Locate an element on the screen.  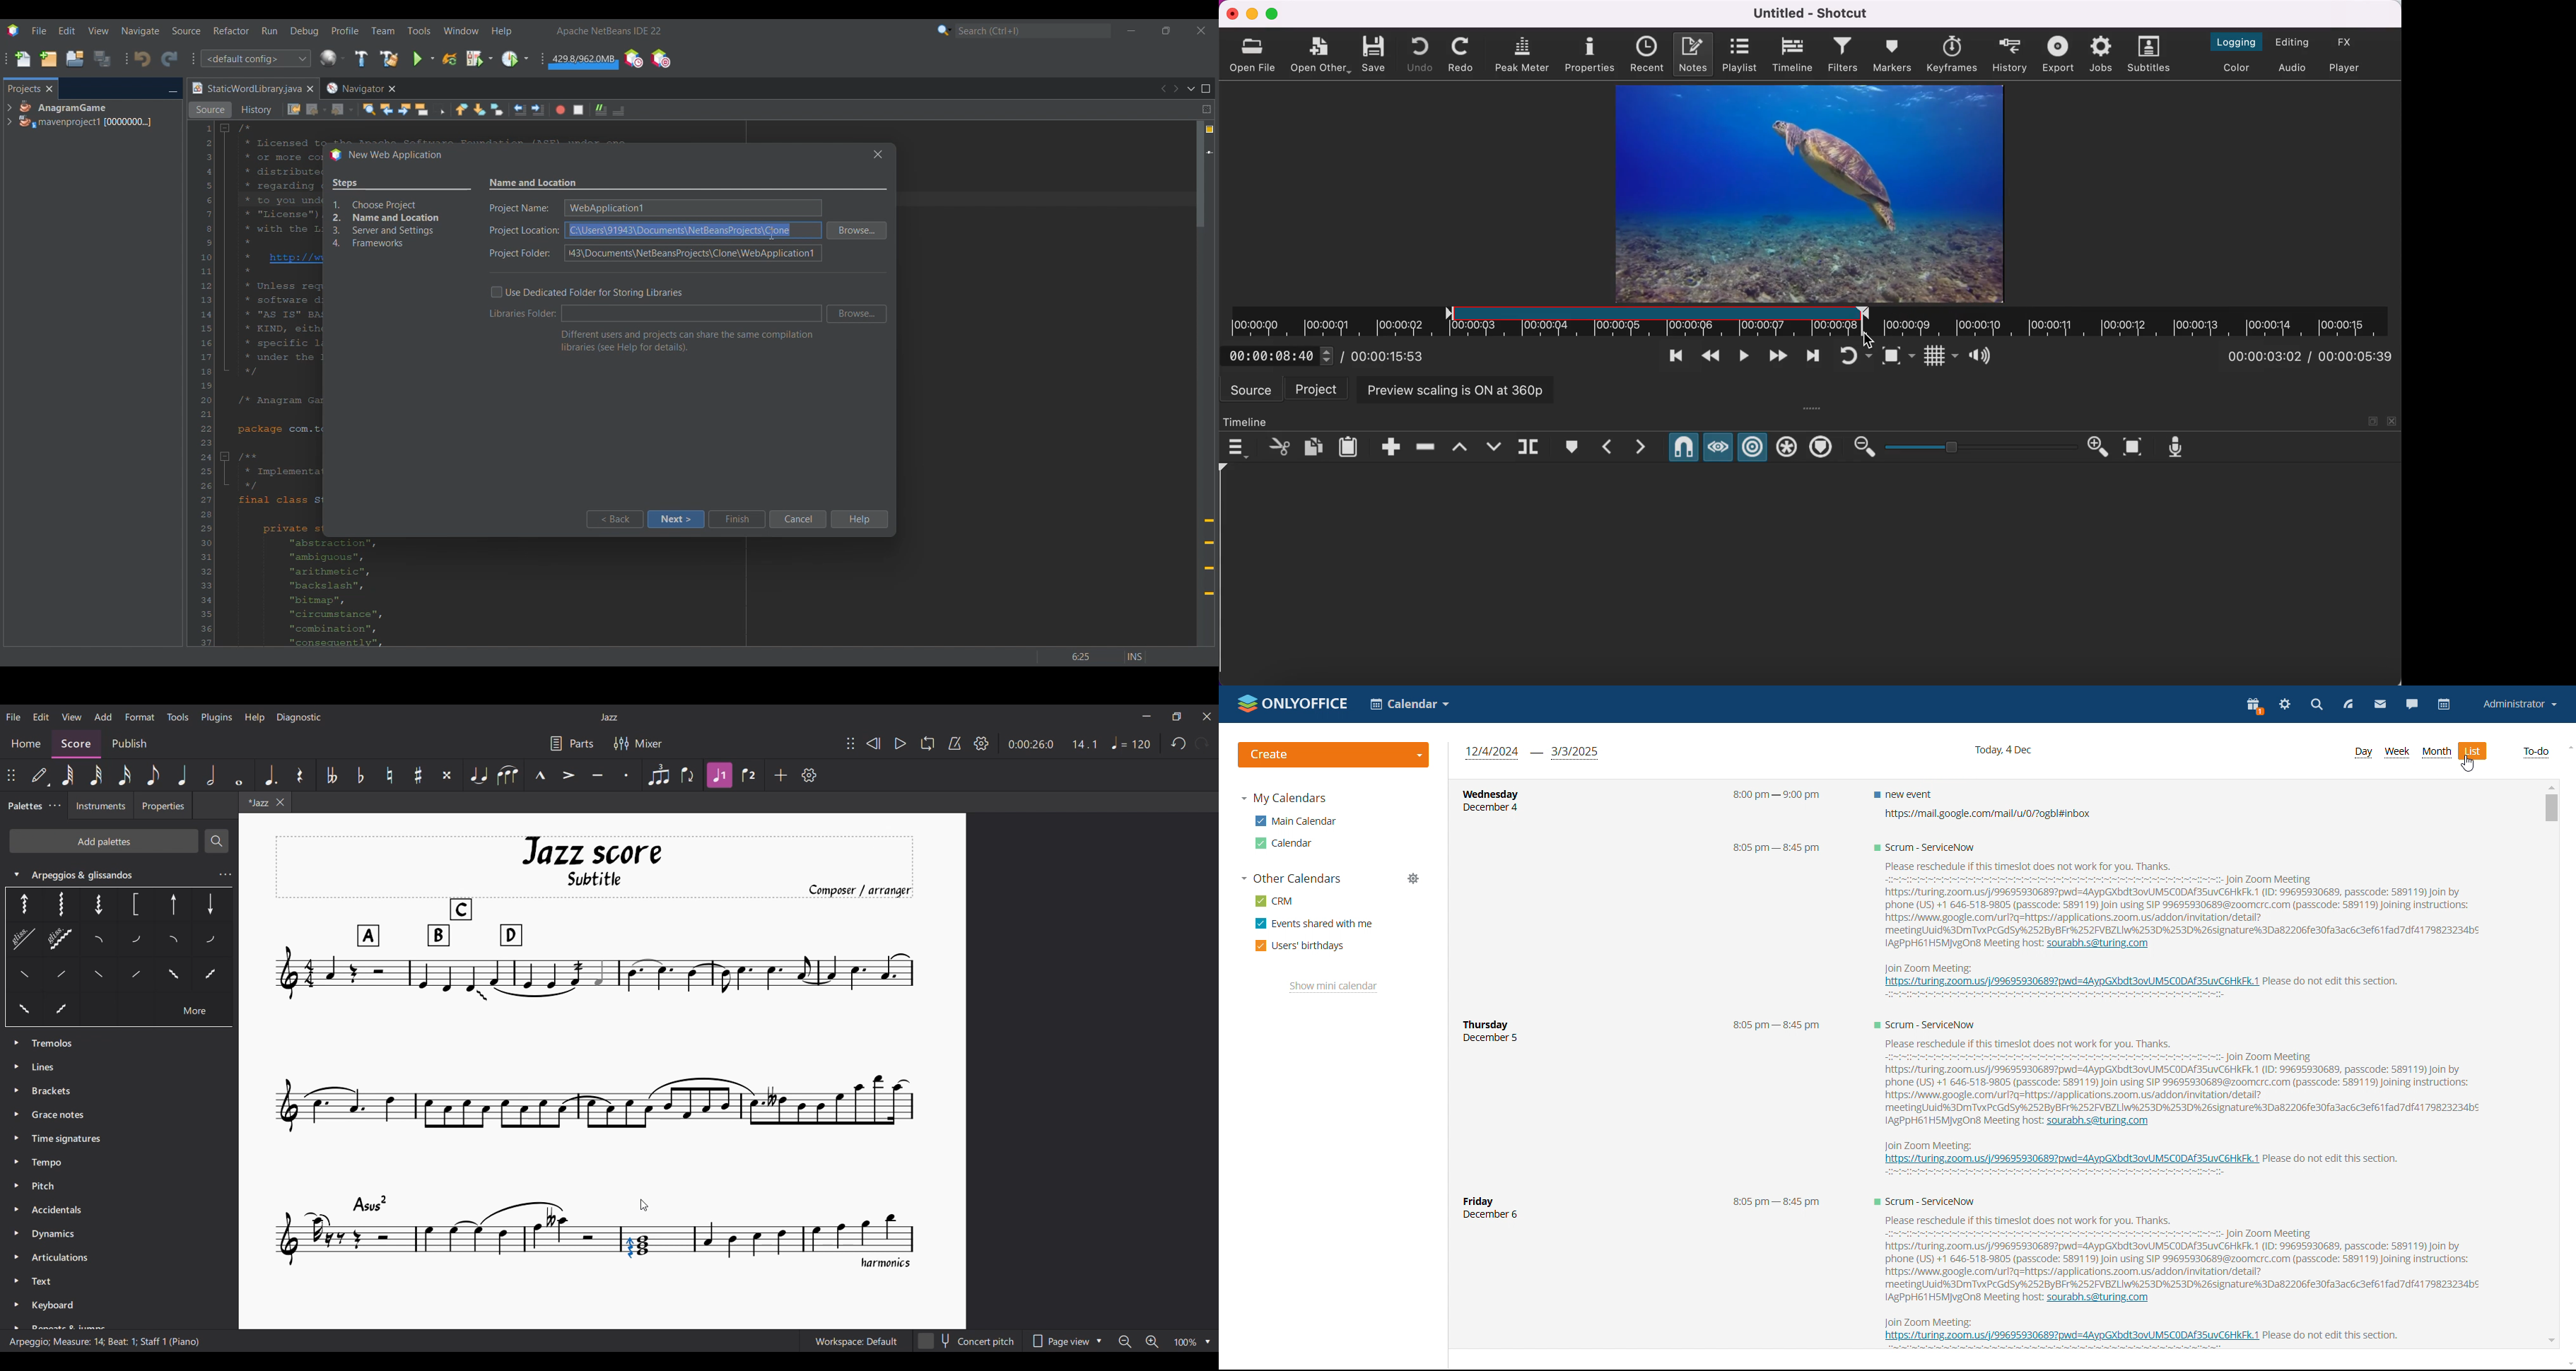
week view is located at coordinates (2397, 753).